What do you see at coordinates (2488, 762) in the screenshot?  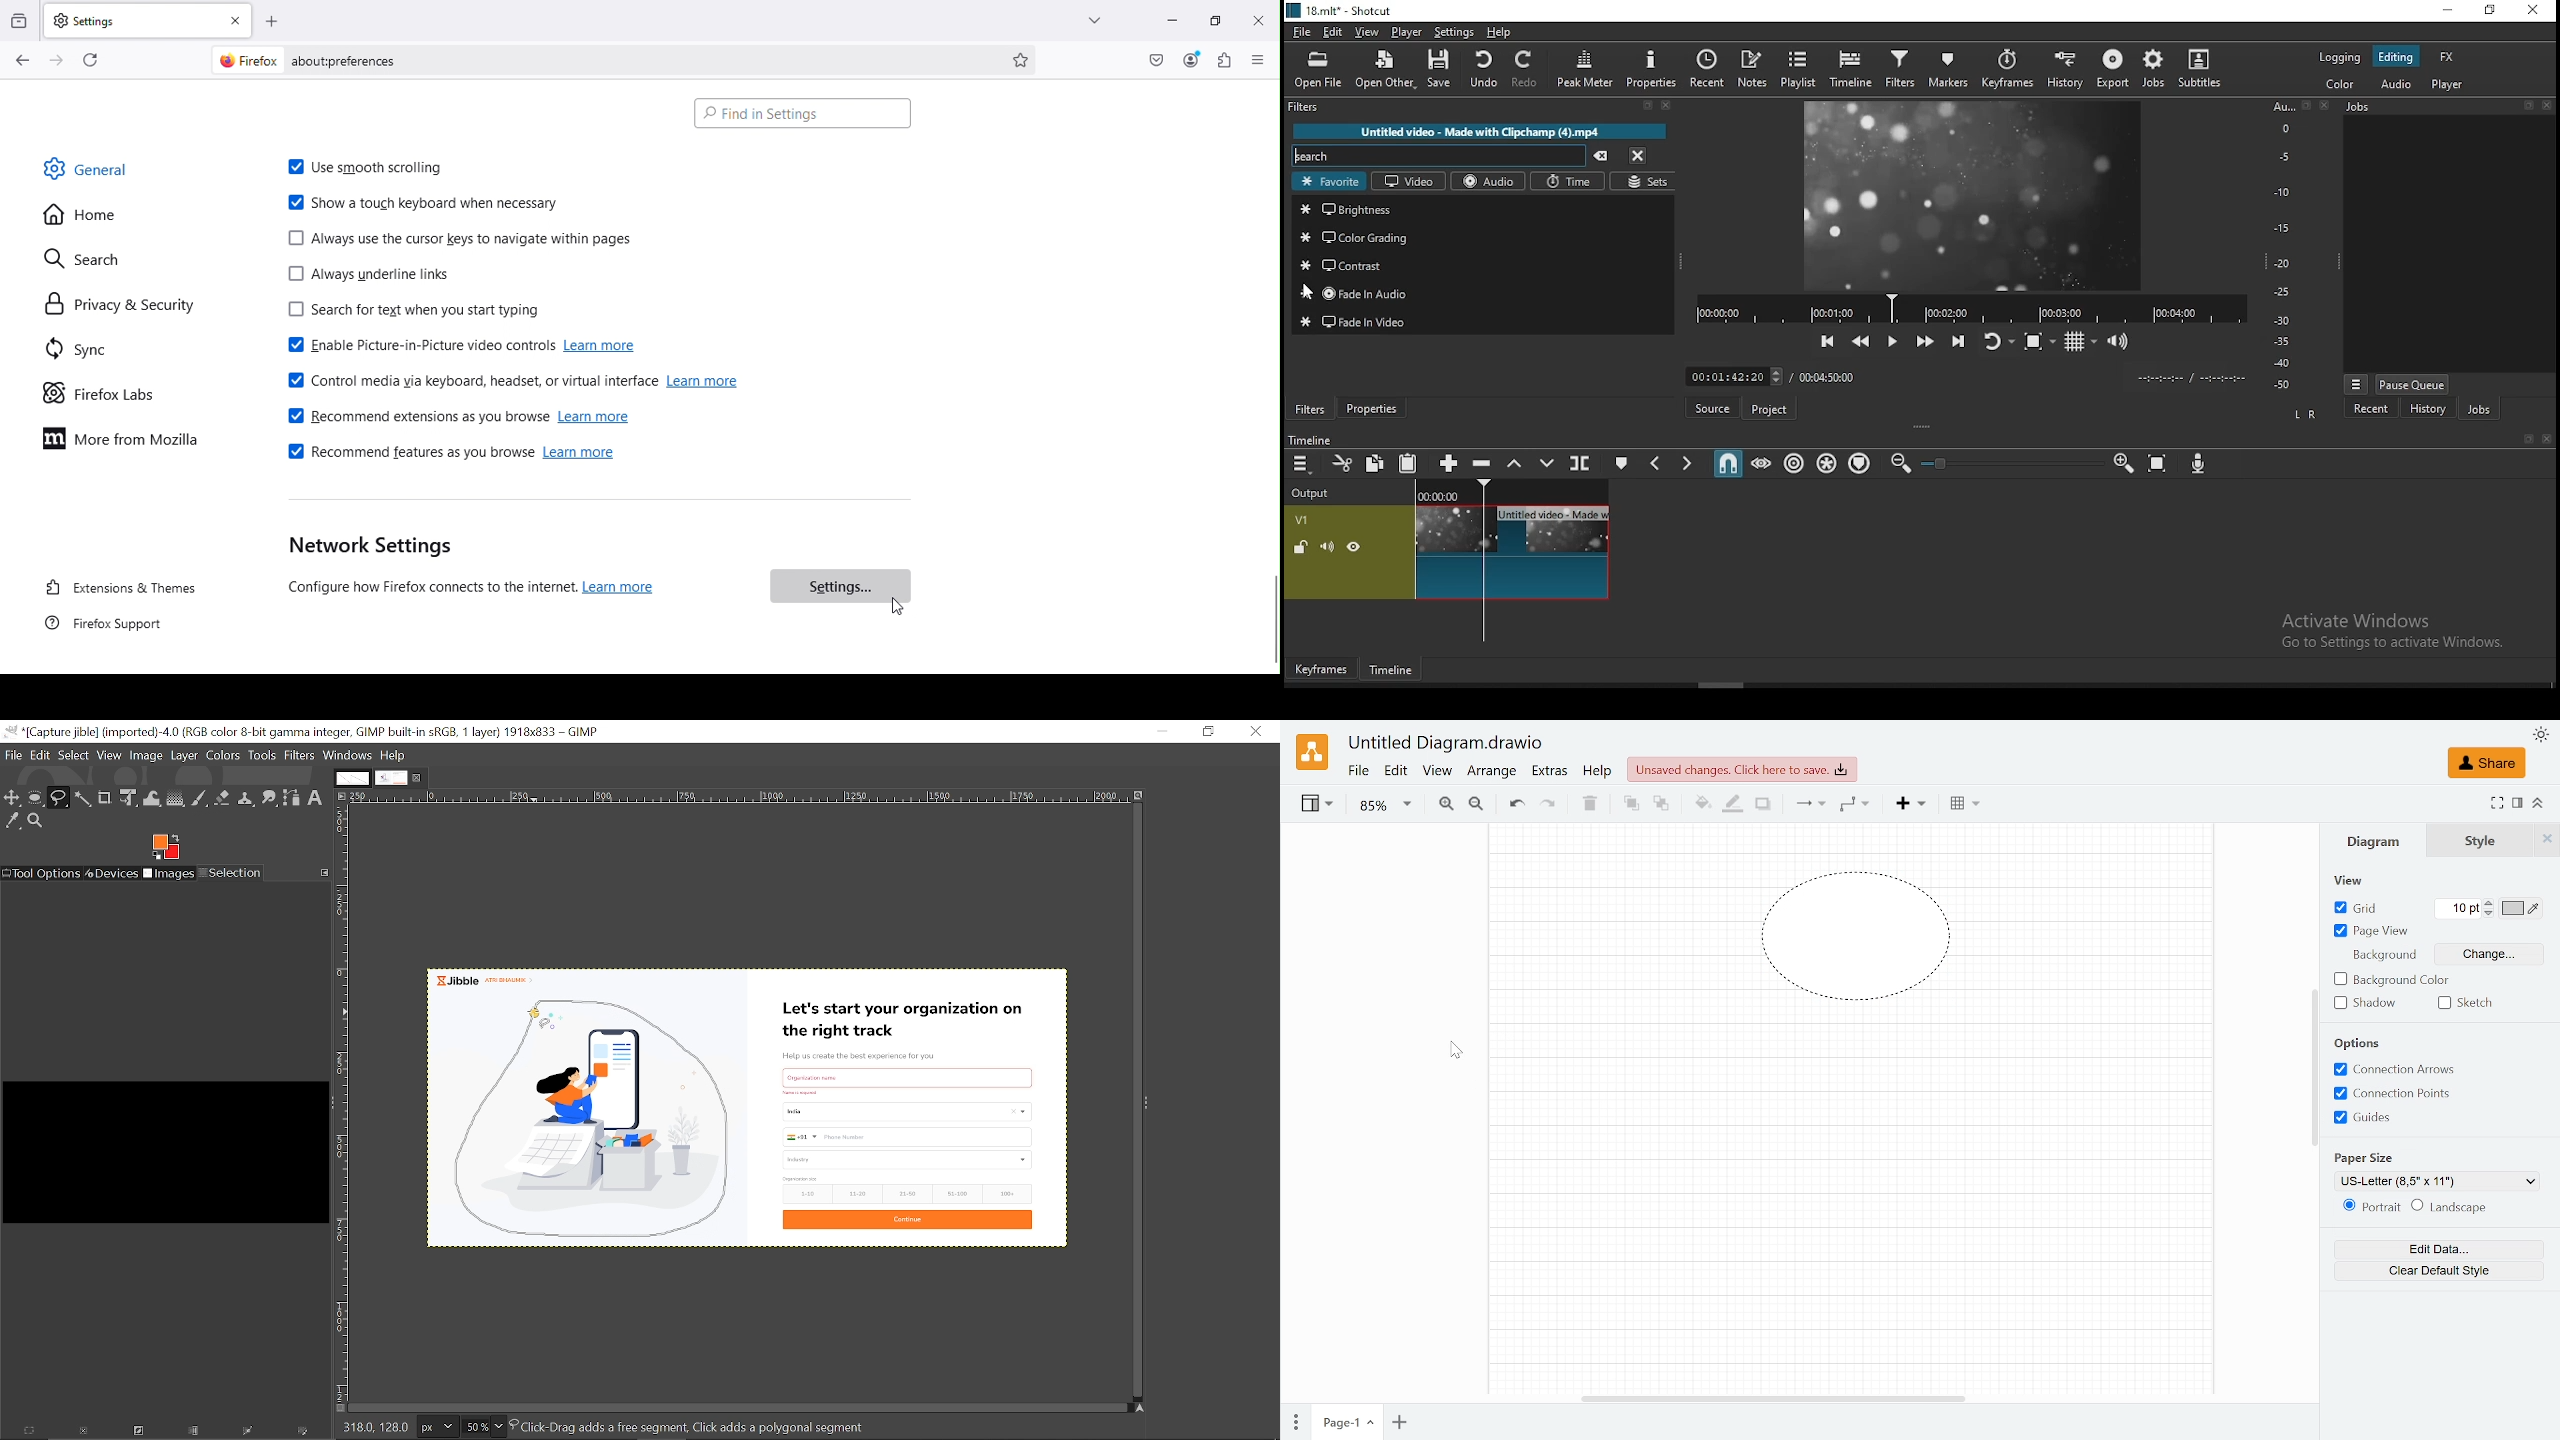 I see `Share` at bounding box center [2488, 762].